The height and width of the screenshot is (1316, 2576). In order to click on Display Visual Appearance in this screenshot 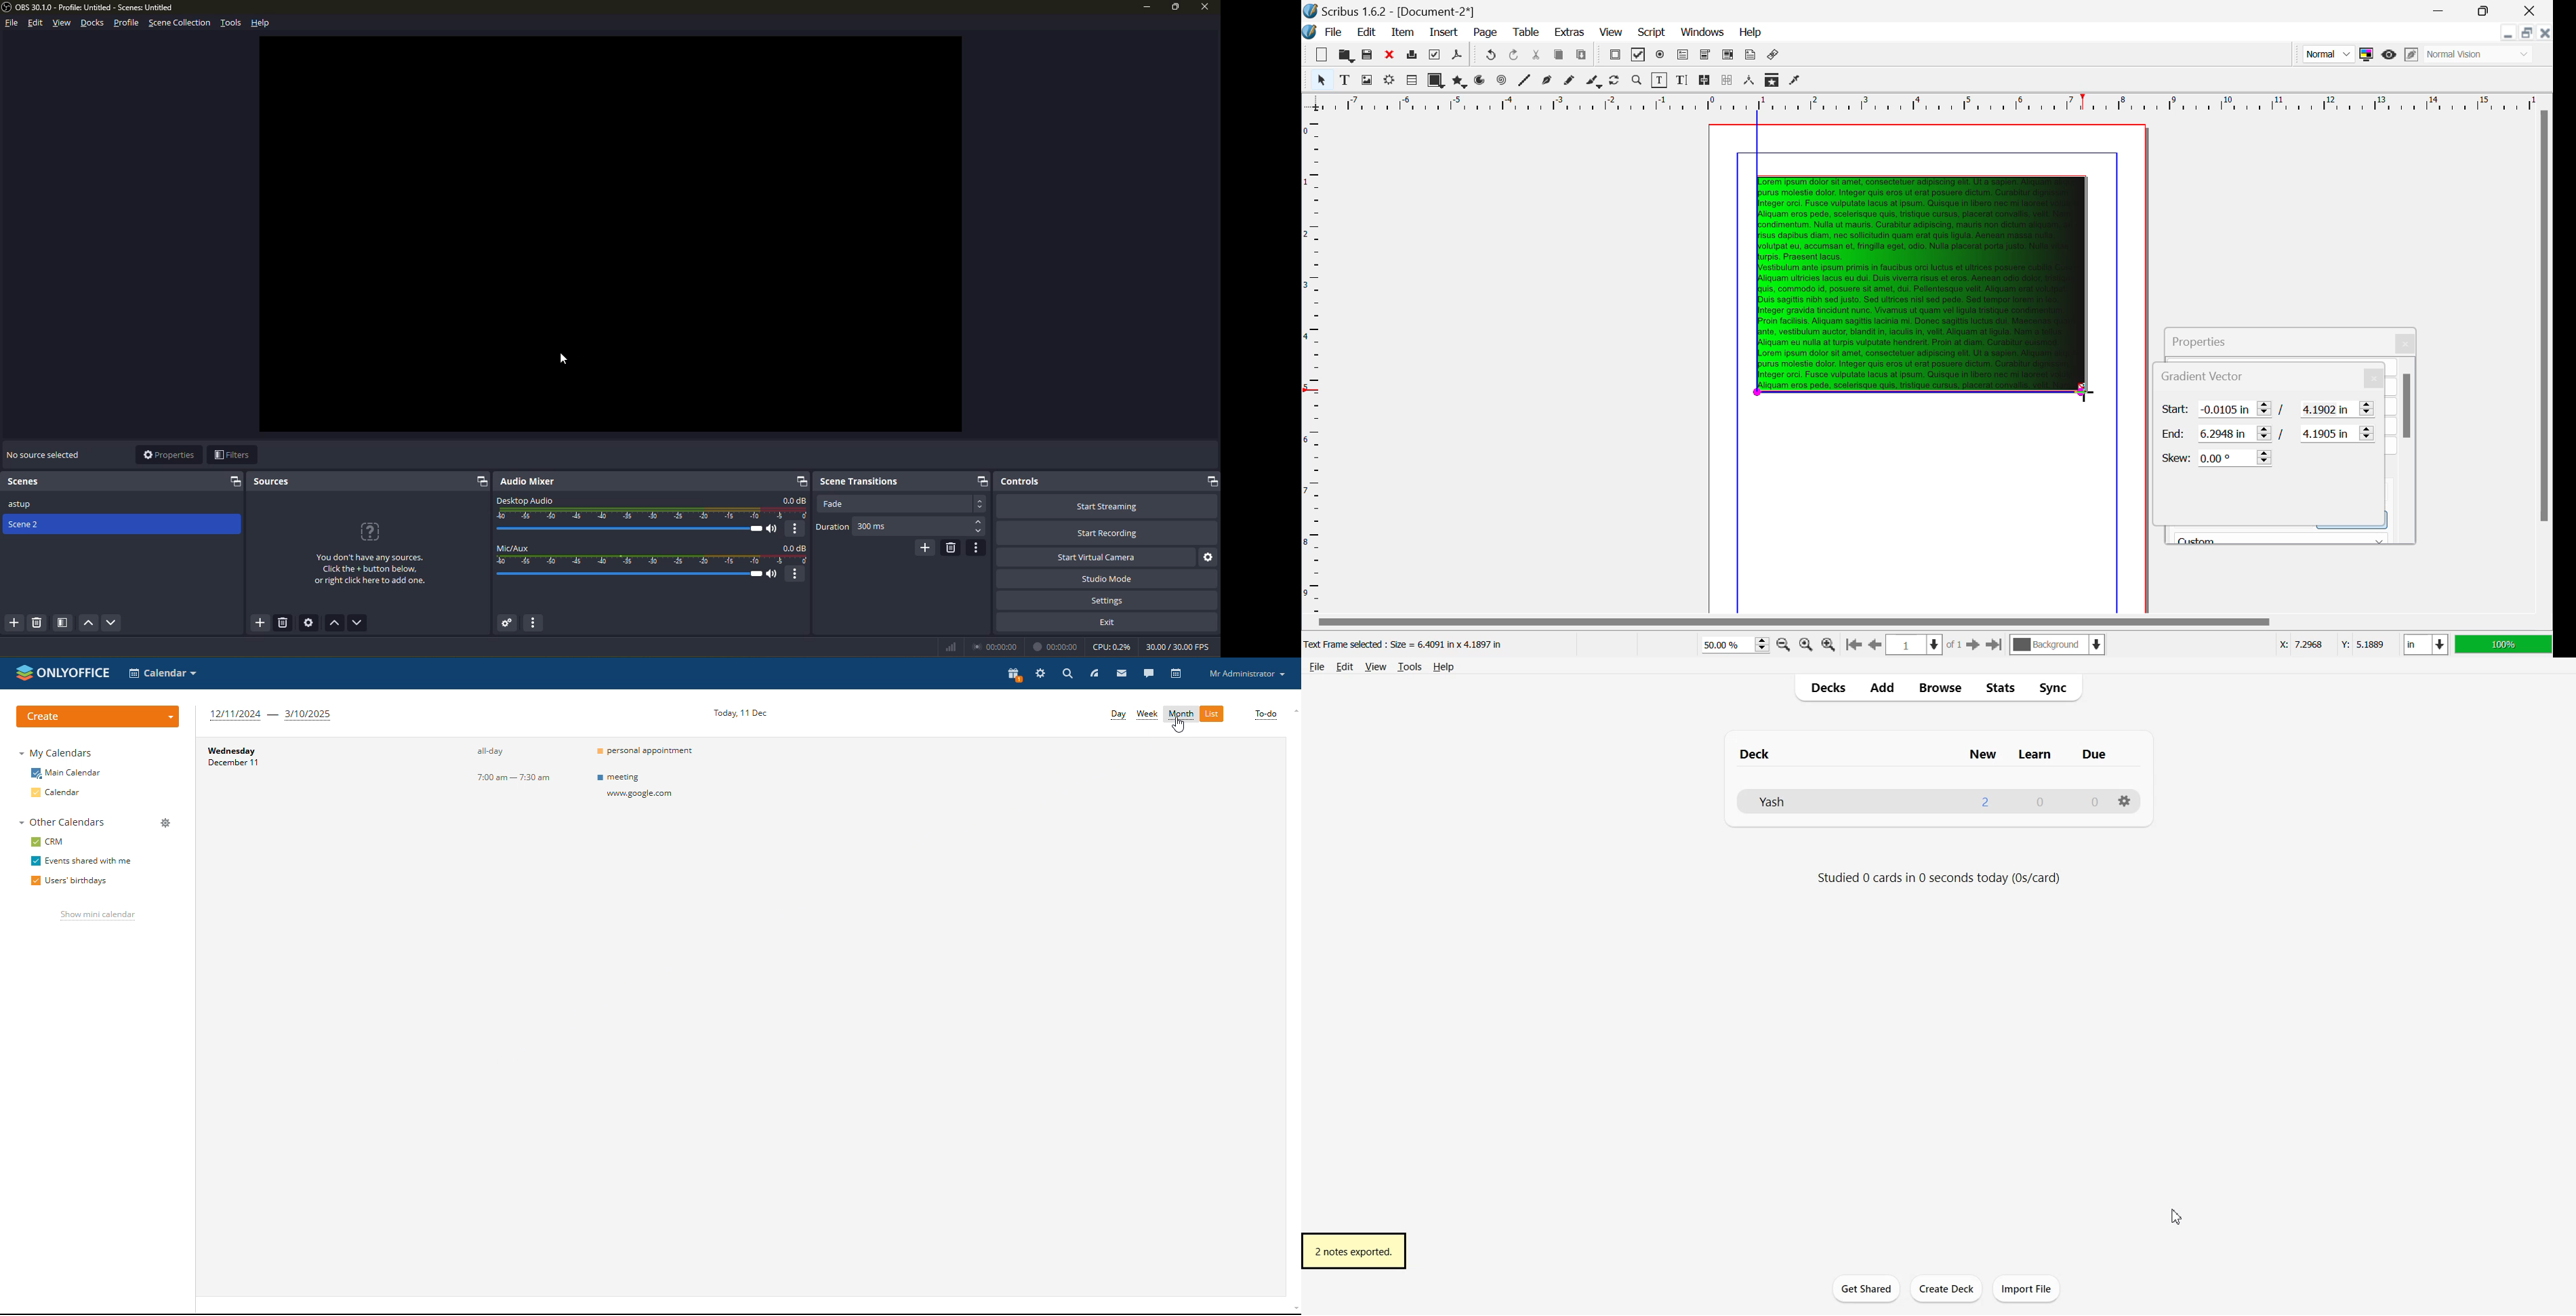, I will do `click(2480, 54)`.